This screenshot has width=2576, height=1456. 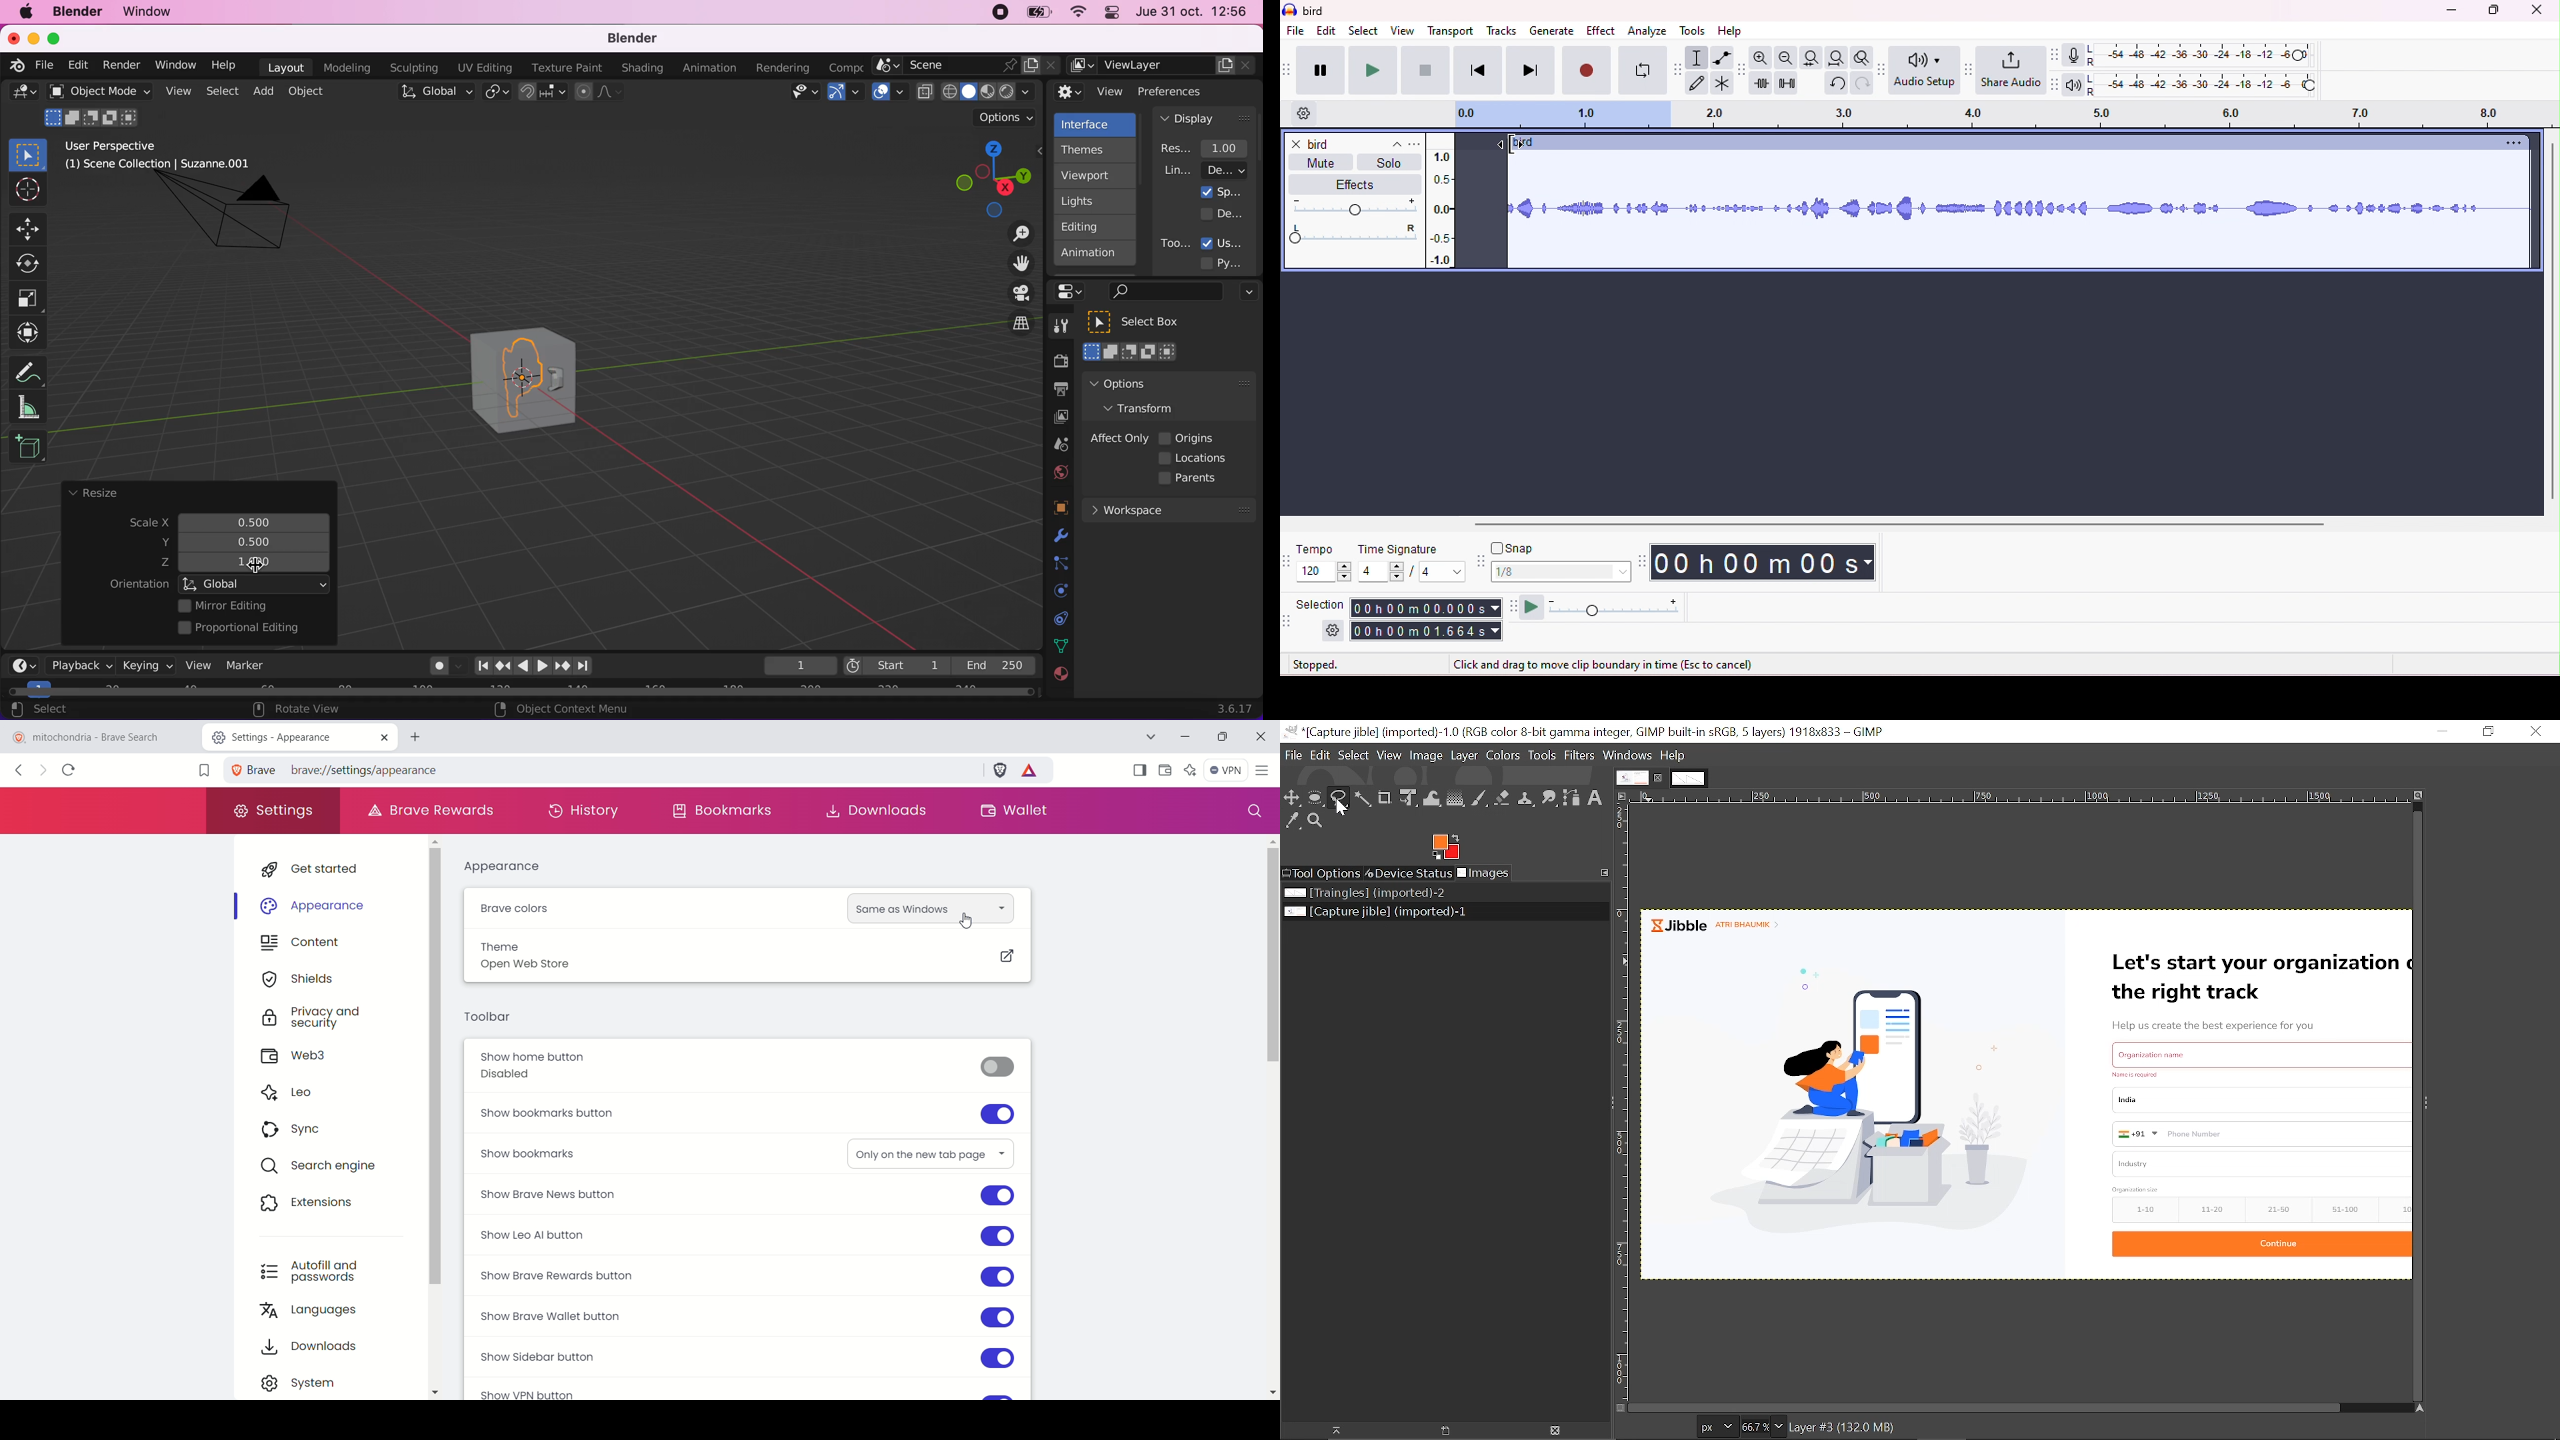 I want to click on select snap, so click(x=1562, y=572).